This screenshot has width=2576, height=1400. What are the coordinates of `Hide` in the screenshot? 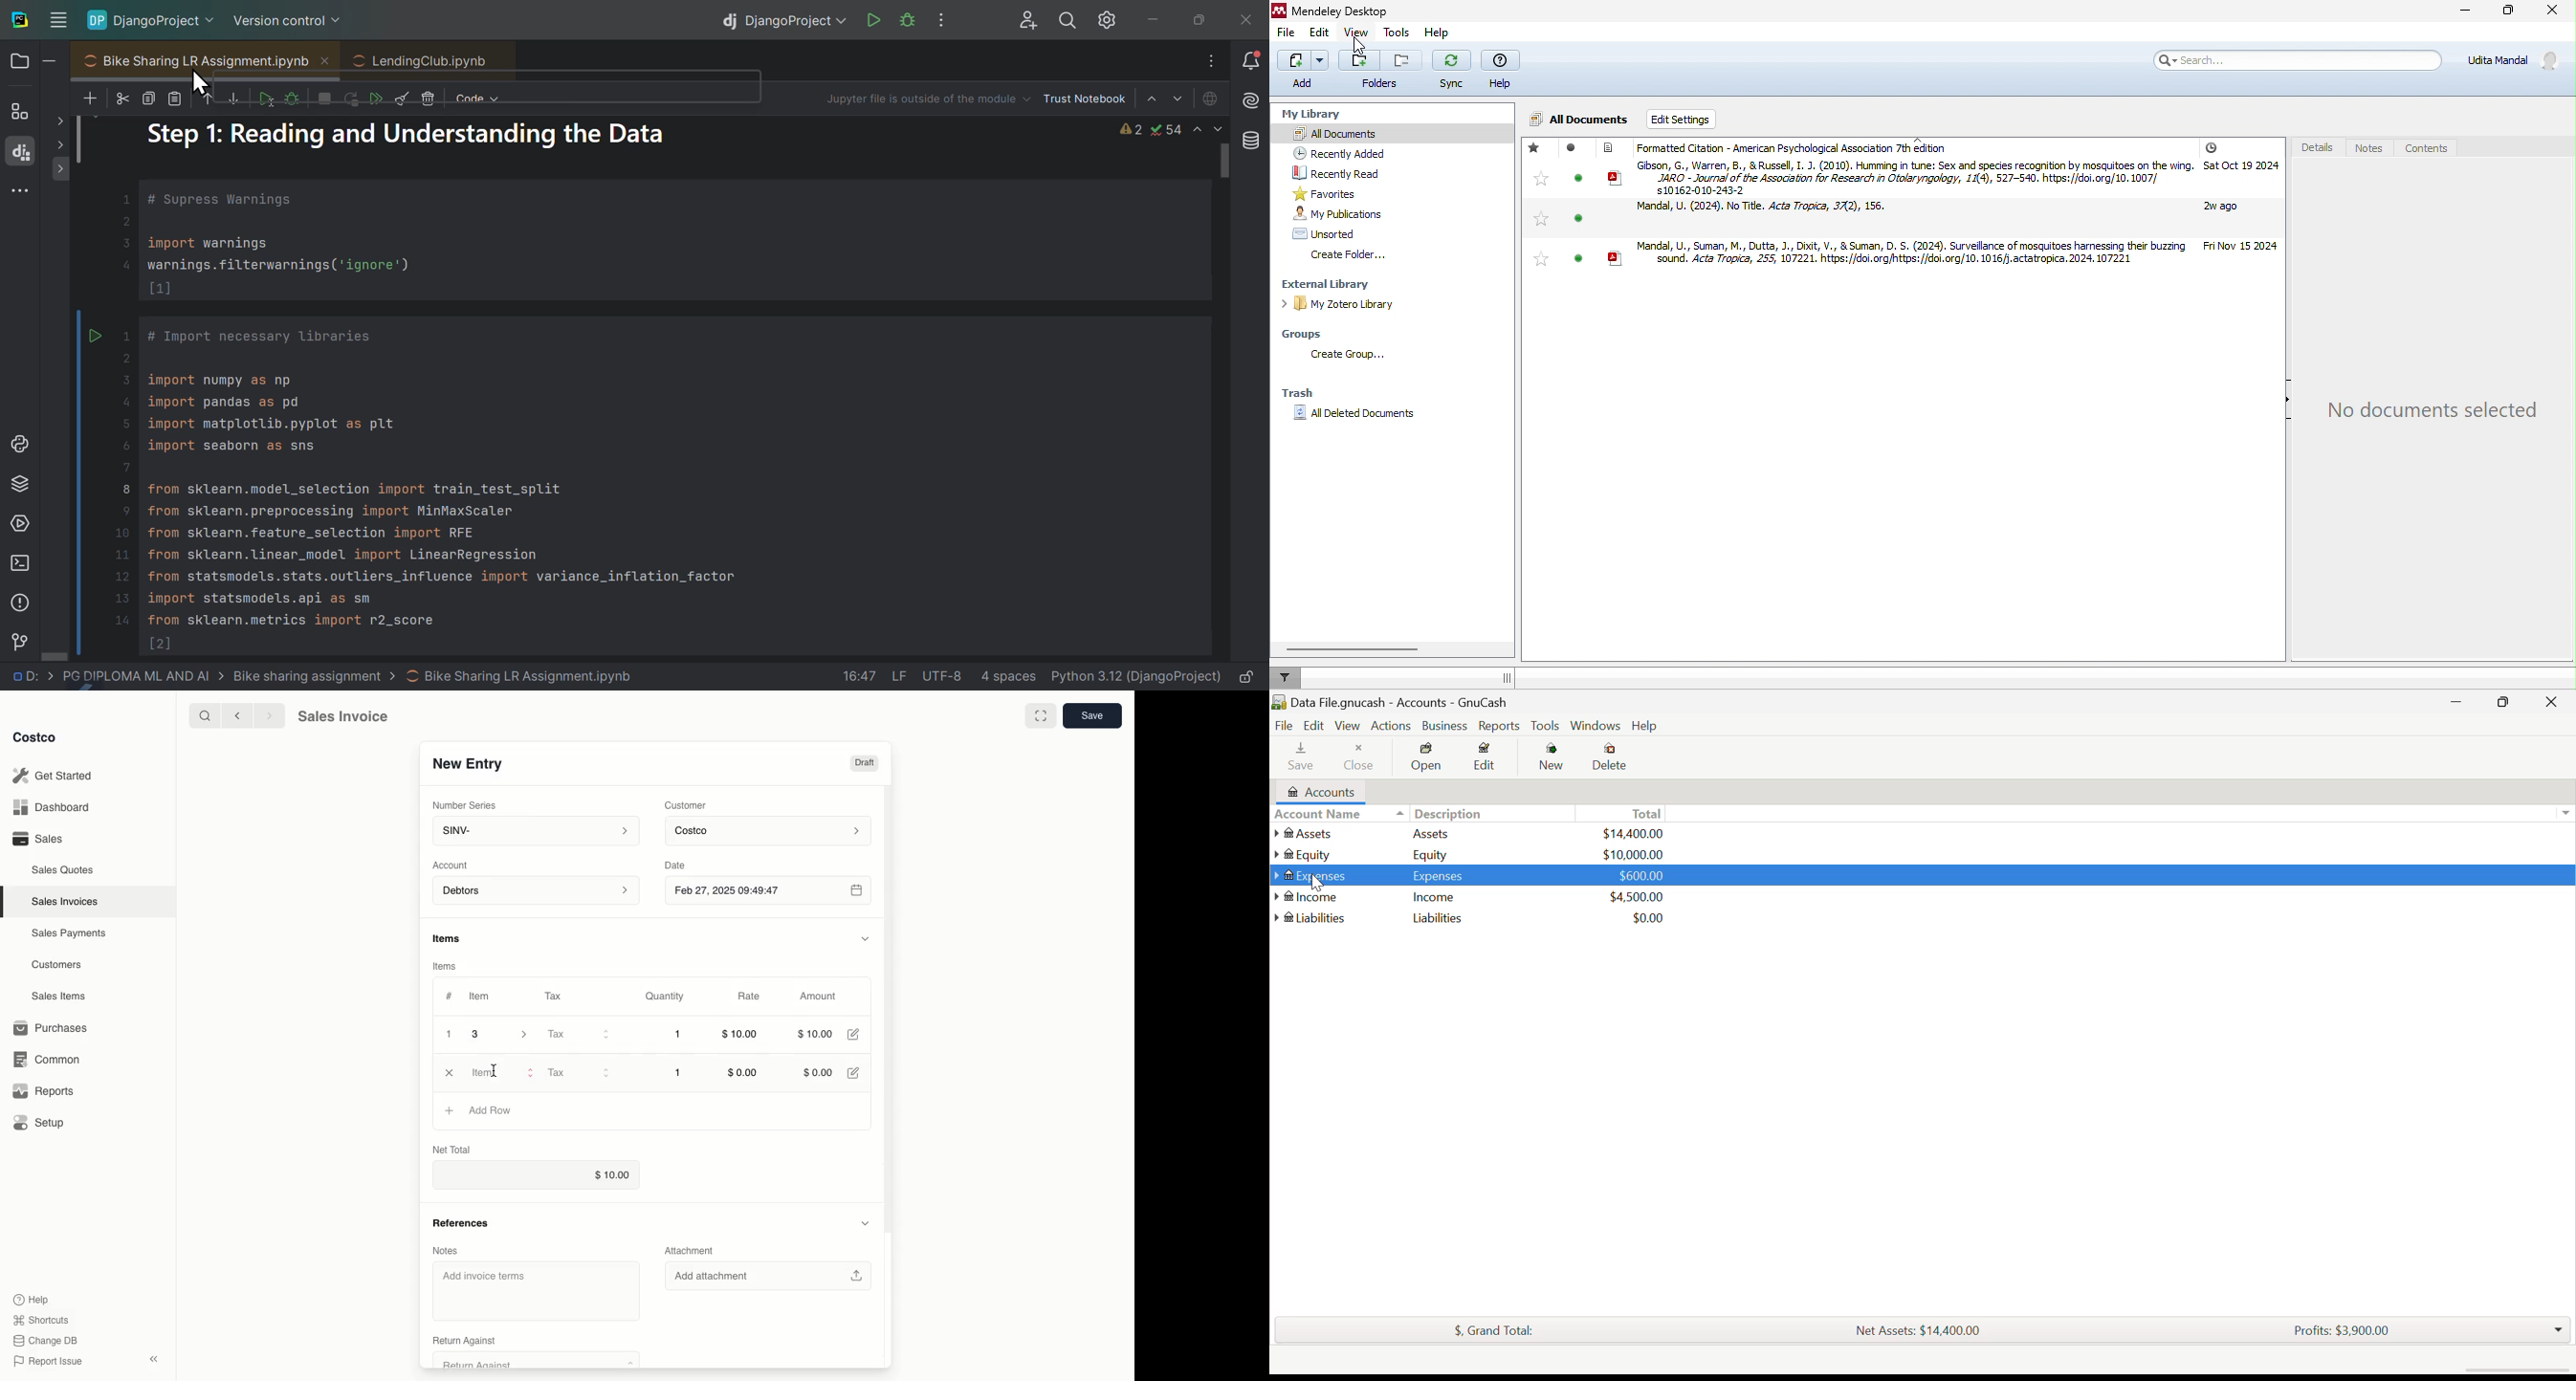 It's located at (864, 1221).